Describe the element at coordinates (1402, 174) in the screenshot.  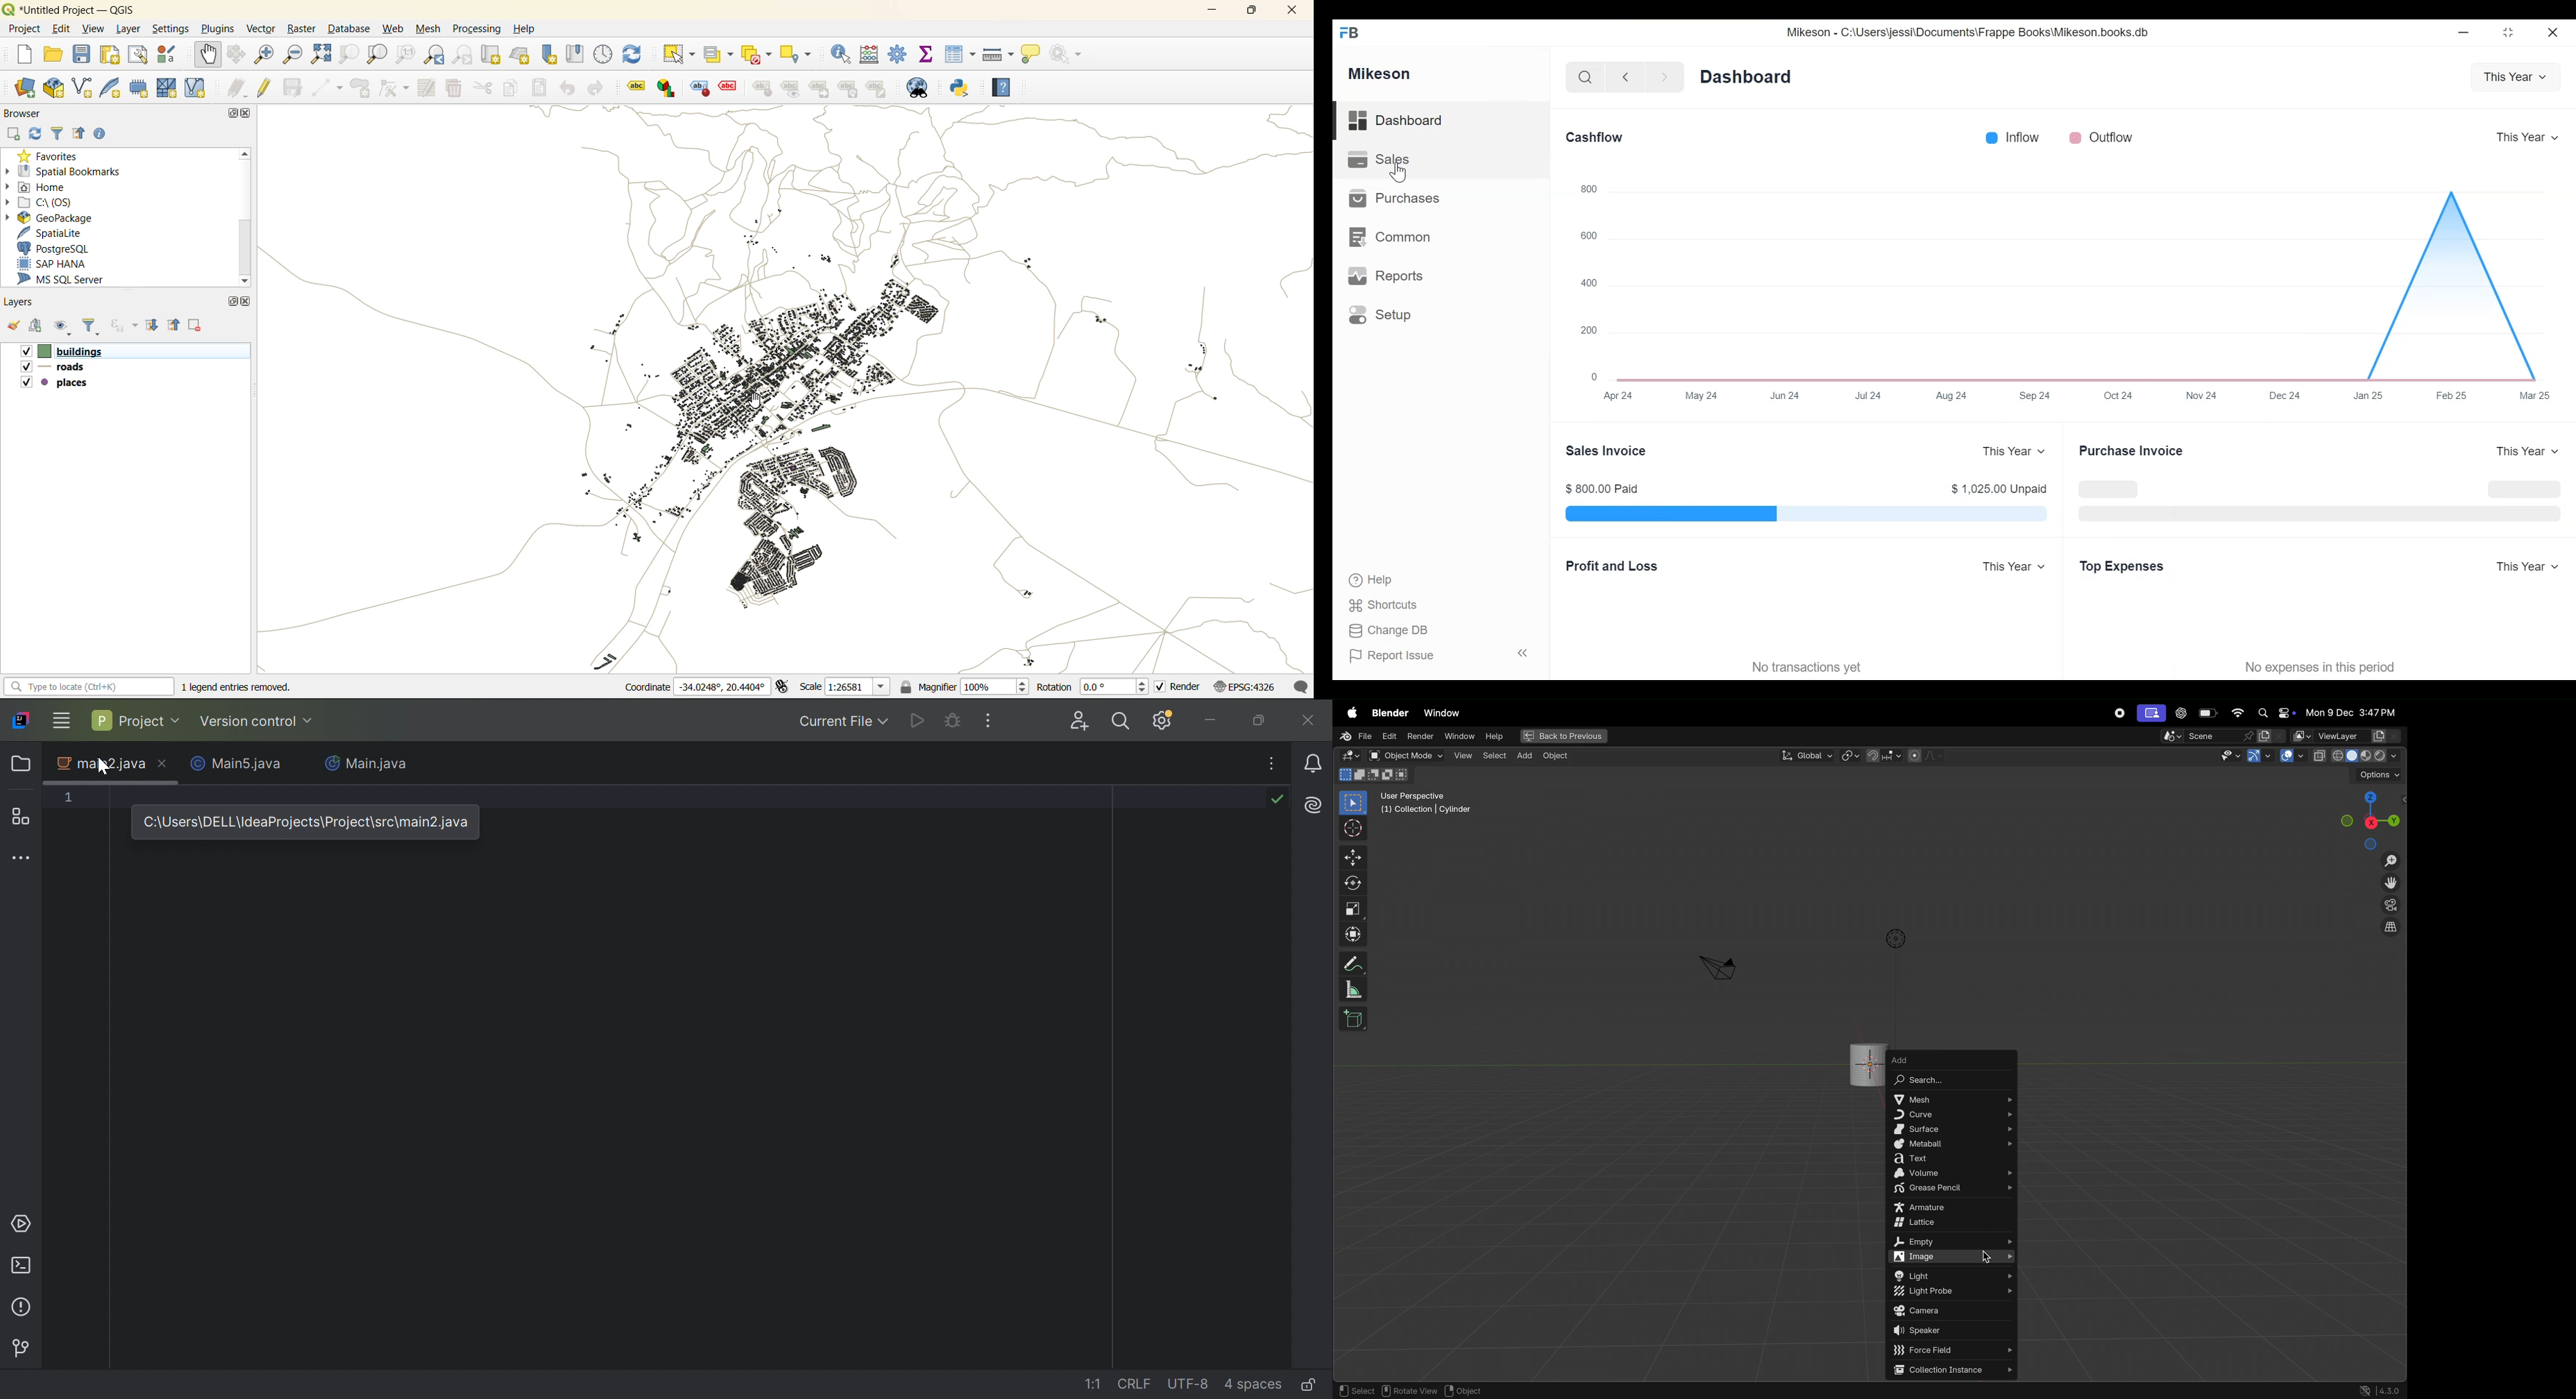
I see `cursor` at that location.